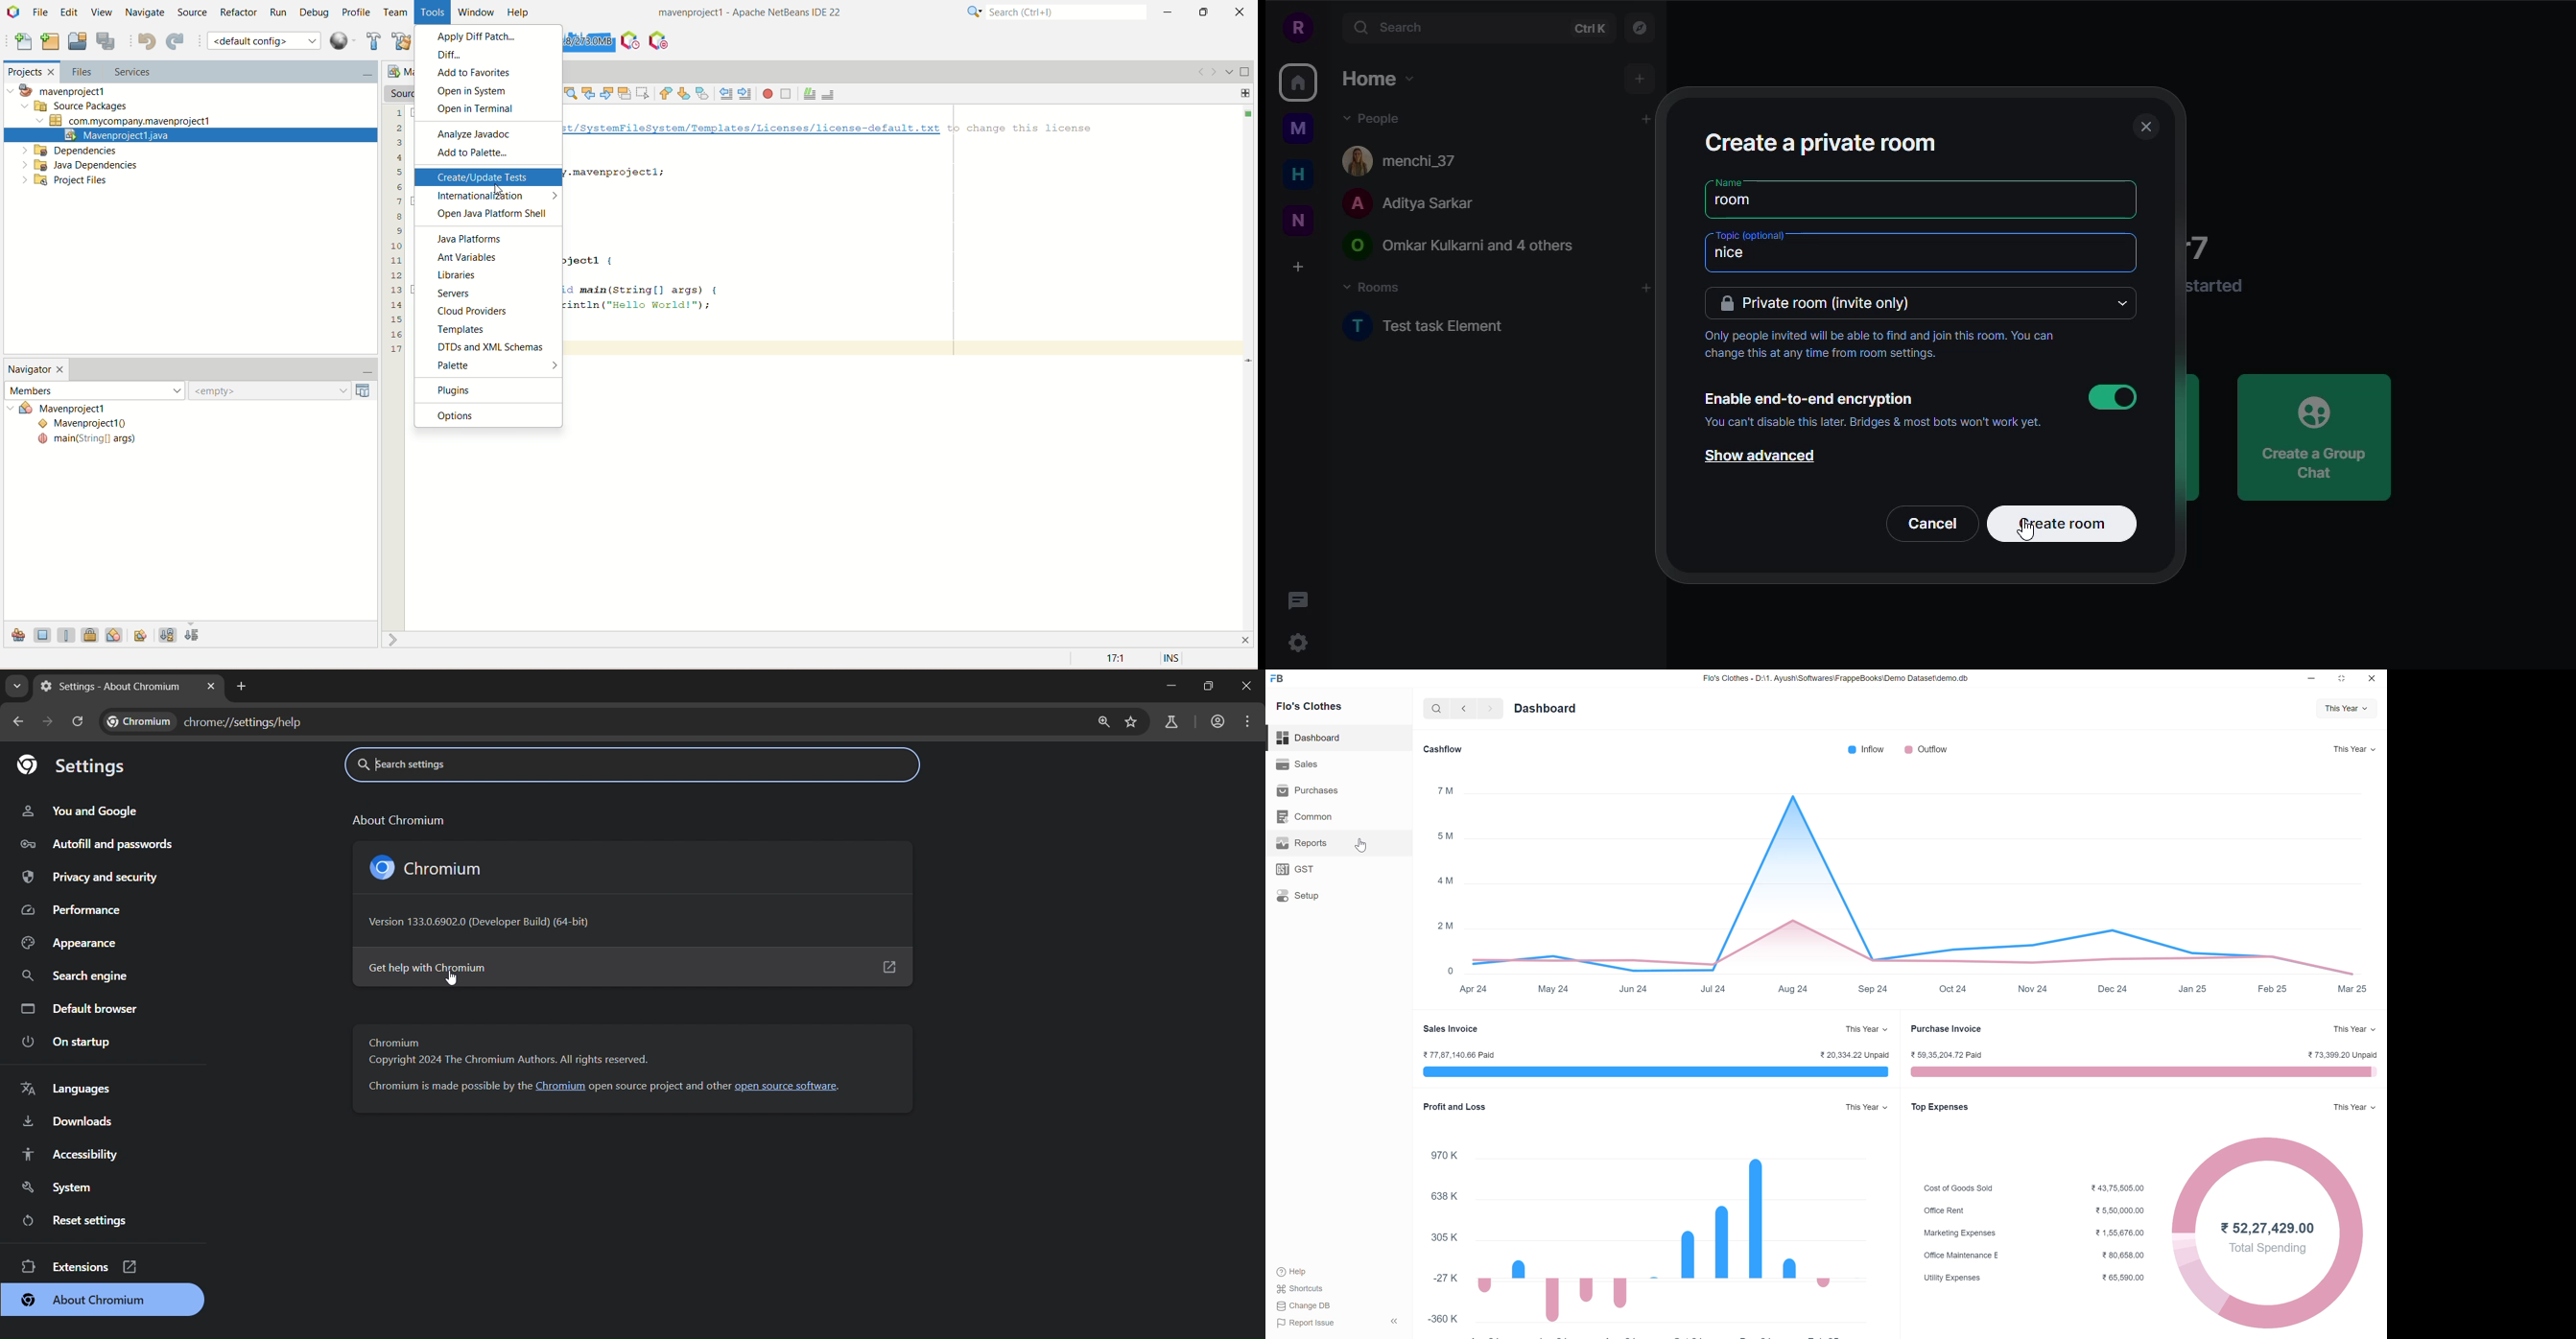  I want to click on profile, so click(1296, 26).